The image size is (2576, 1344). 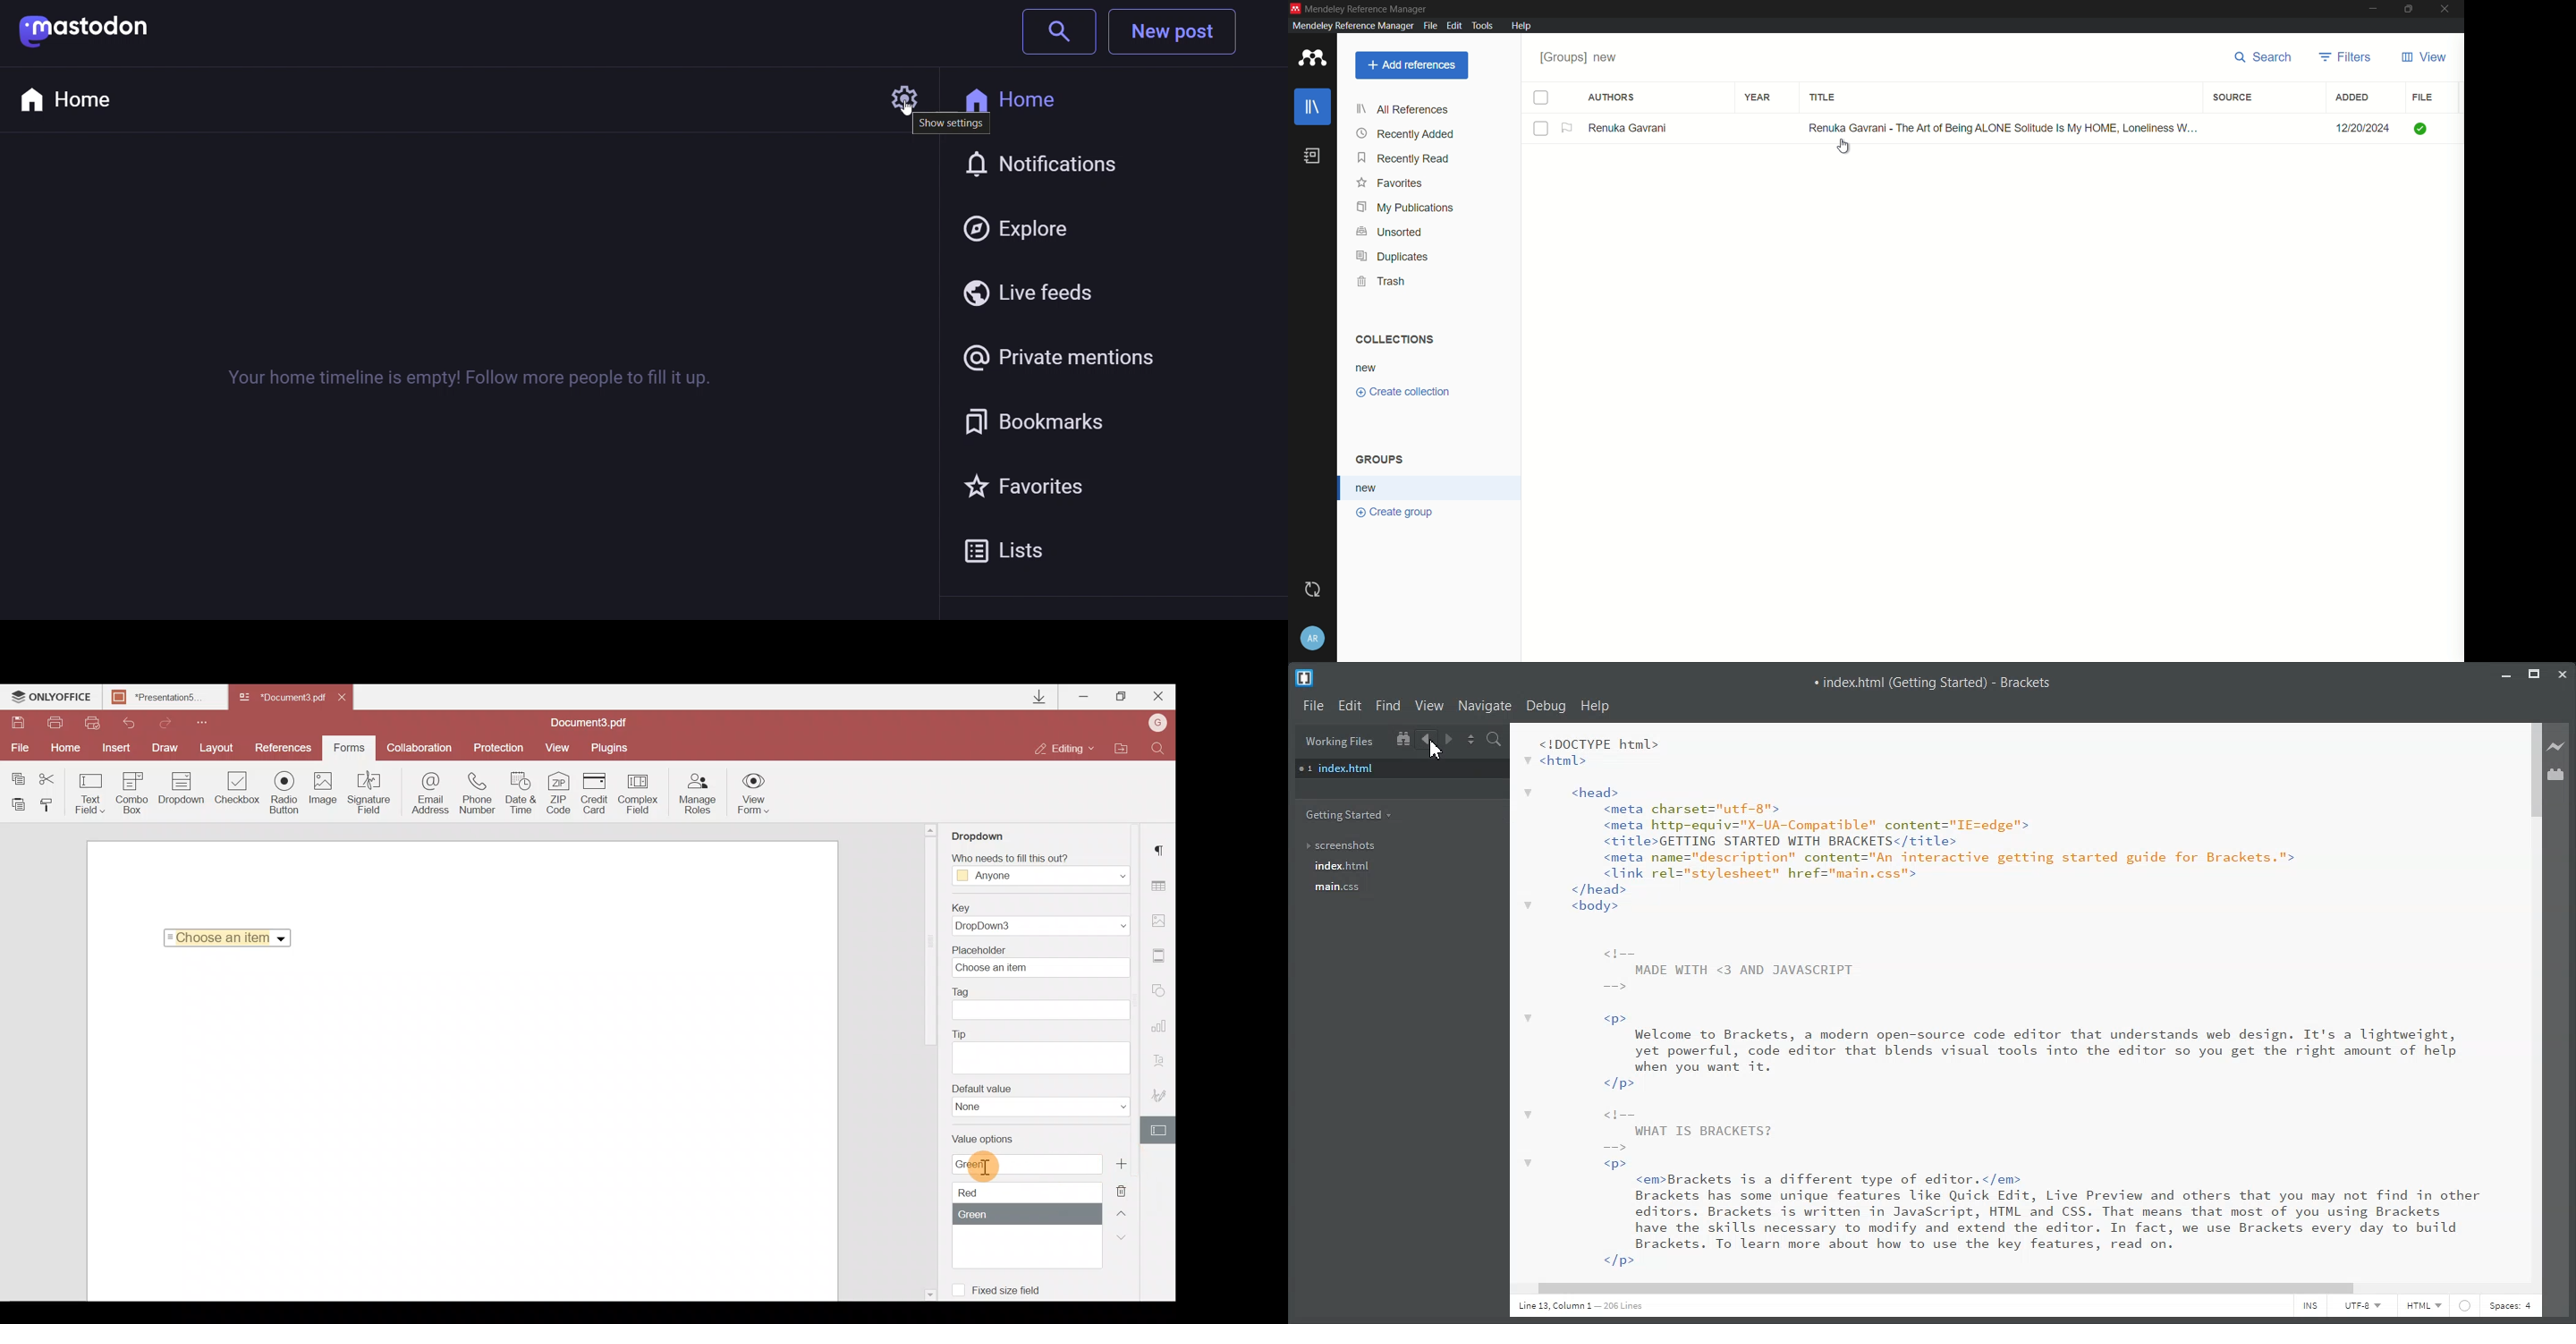 What do you see at coordinates (1454, 26) in the screenshot?
I see `edit menu` at bounding box center [1454, 26].